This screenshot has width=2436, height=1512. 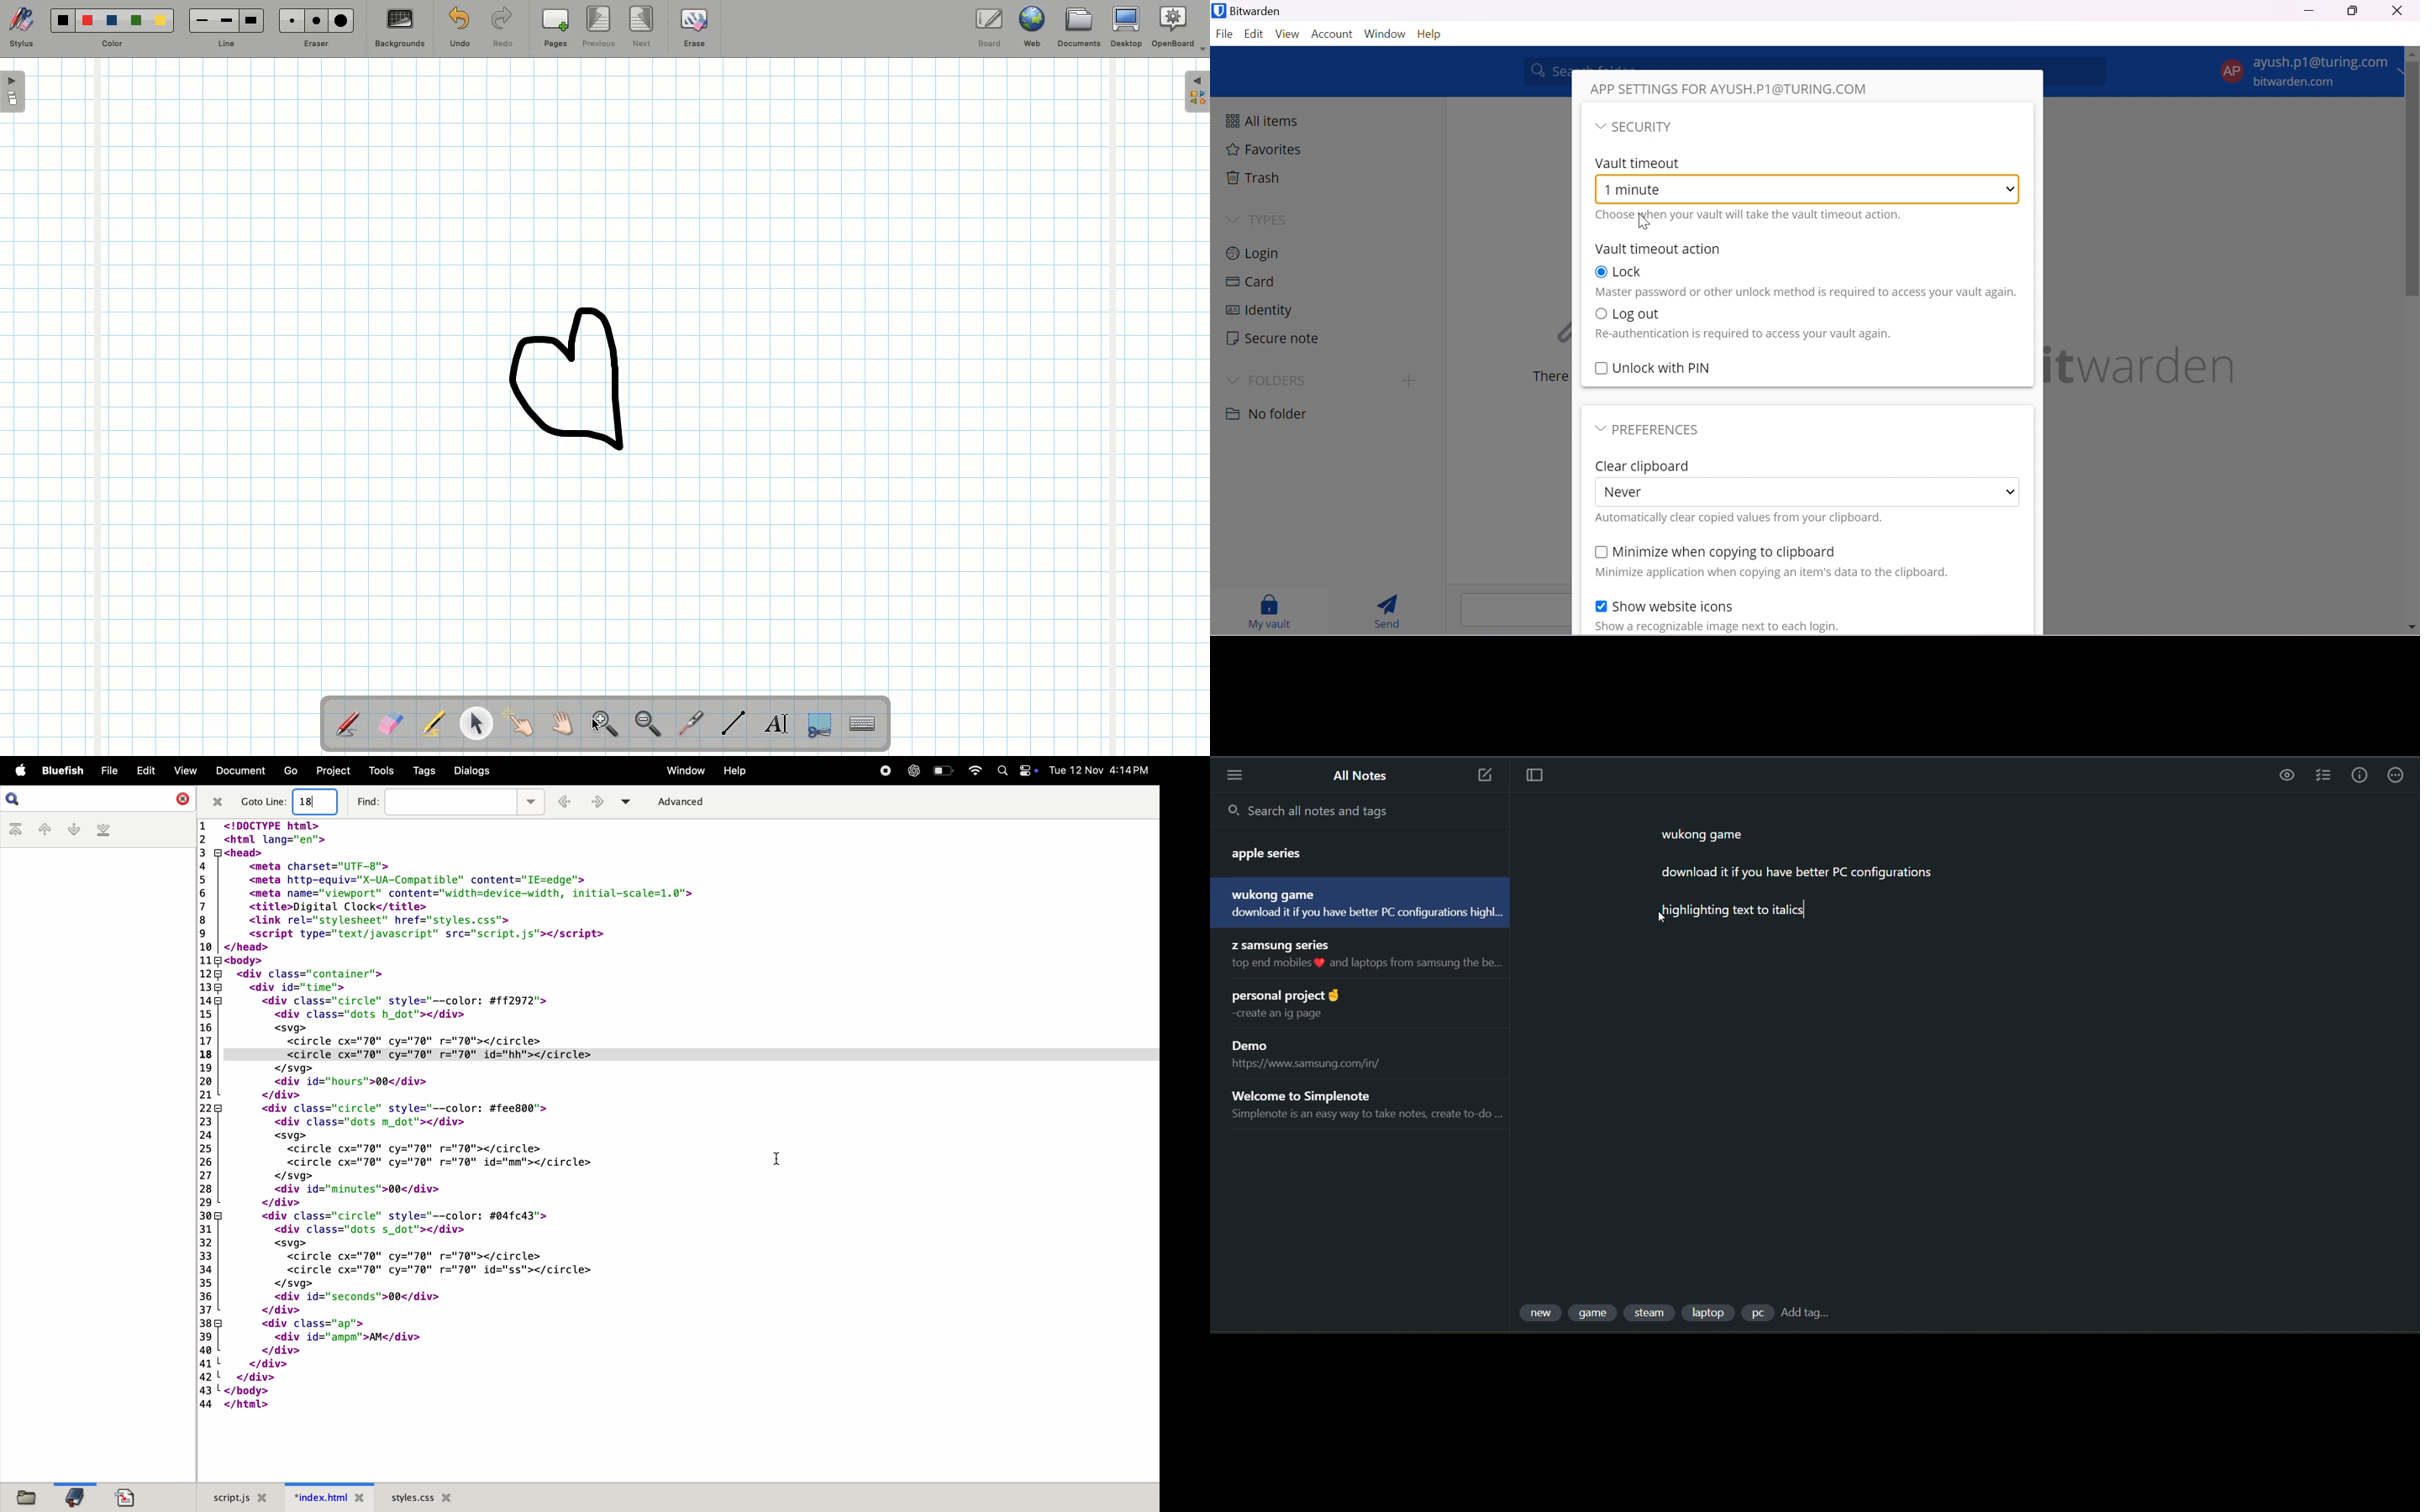 What do you see at coordinates (1305, 1005) in the screenshot?
I see `note title and preview` at bounding box center [1305, 1005].